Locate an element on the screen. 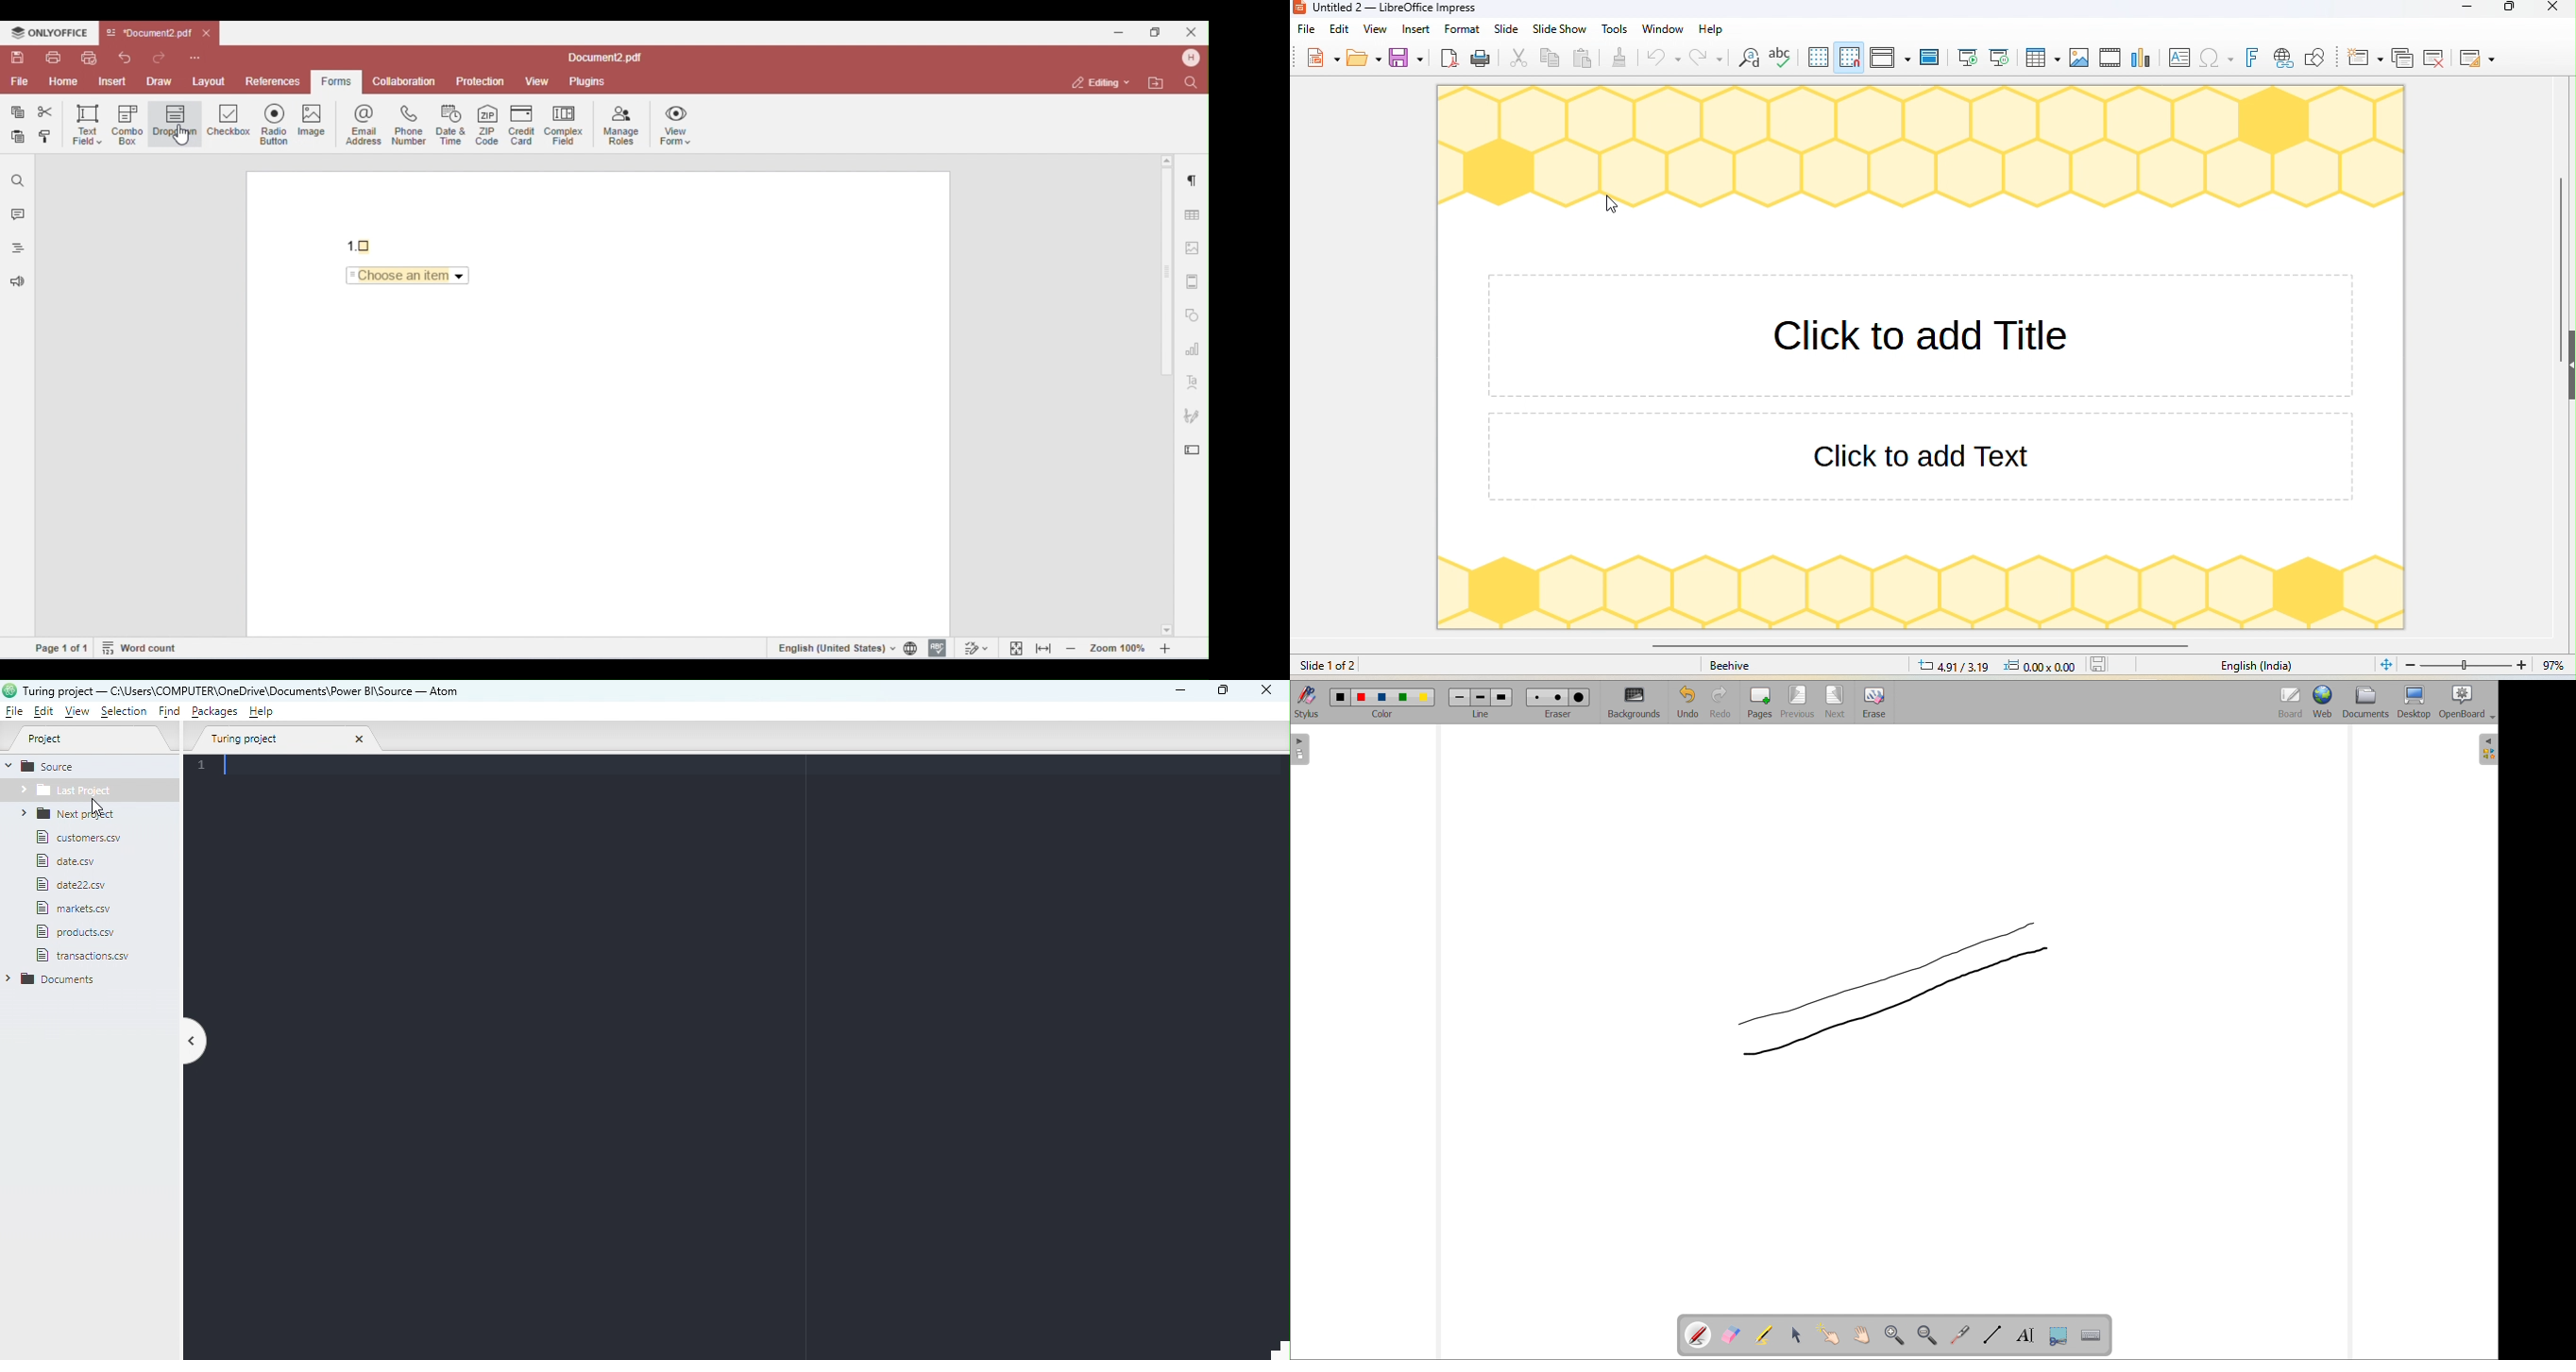 The height and width of the screenshot is (1372, 2576). horizontal scroll bar is located at coordinates (1918, 646).